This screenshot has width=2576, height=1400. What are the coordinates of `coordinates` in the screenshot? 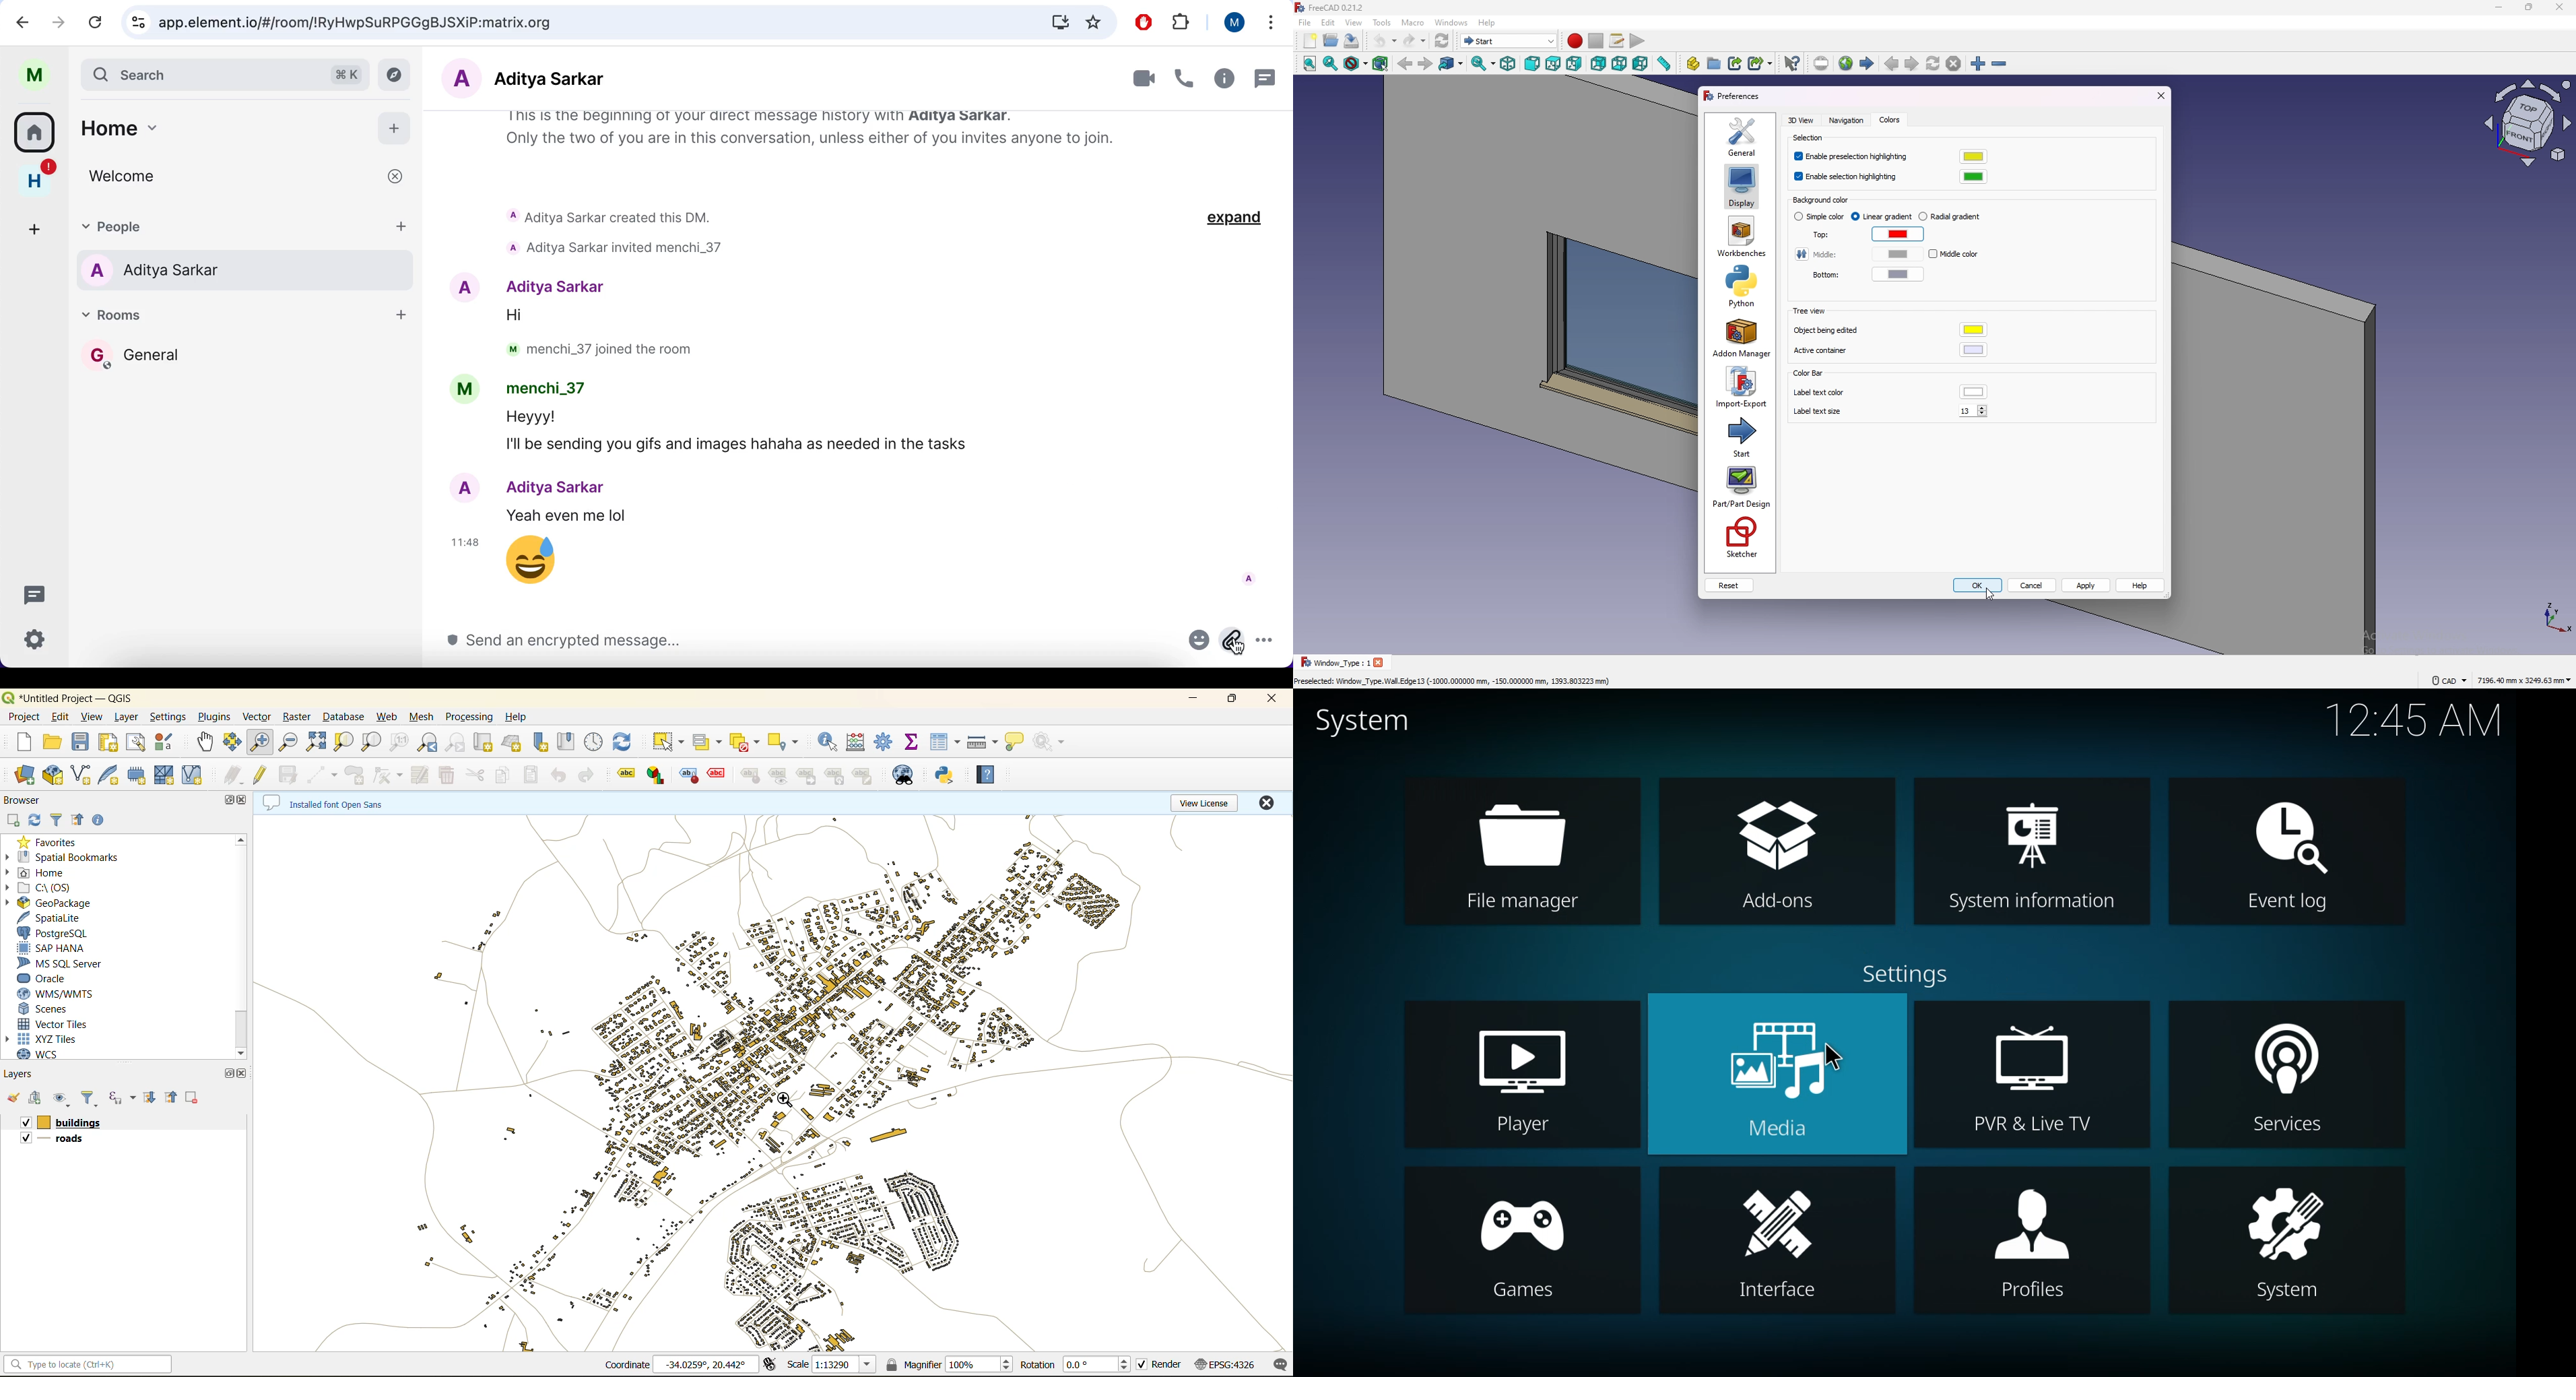 It's located at (683, 1364).